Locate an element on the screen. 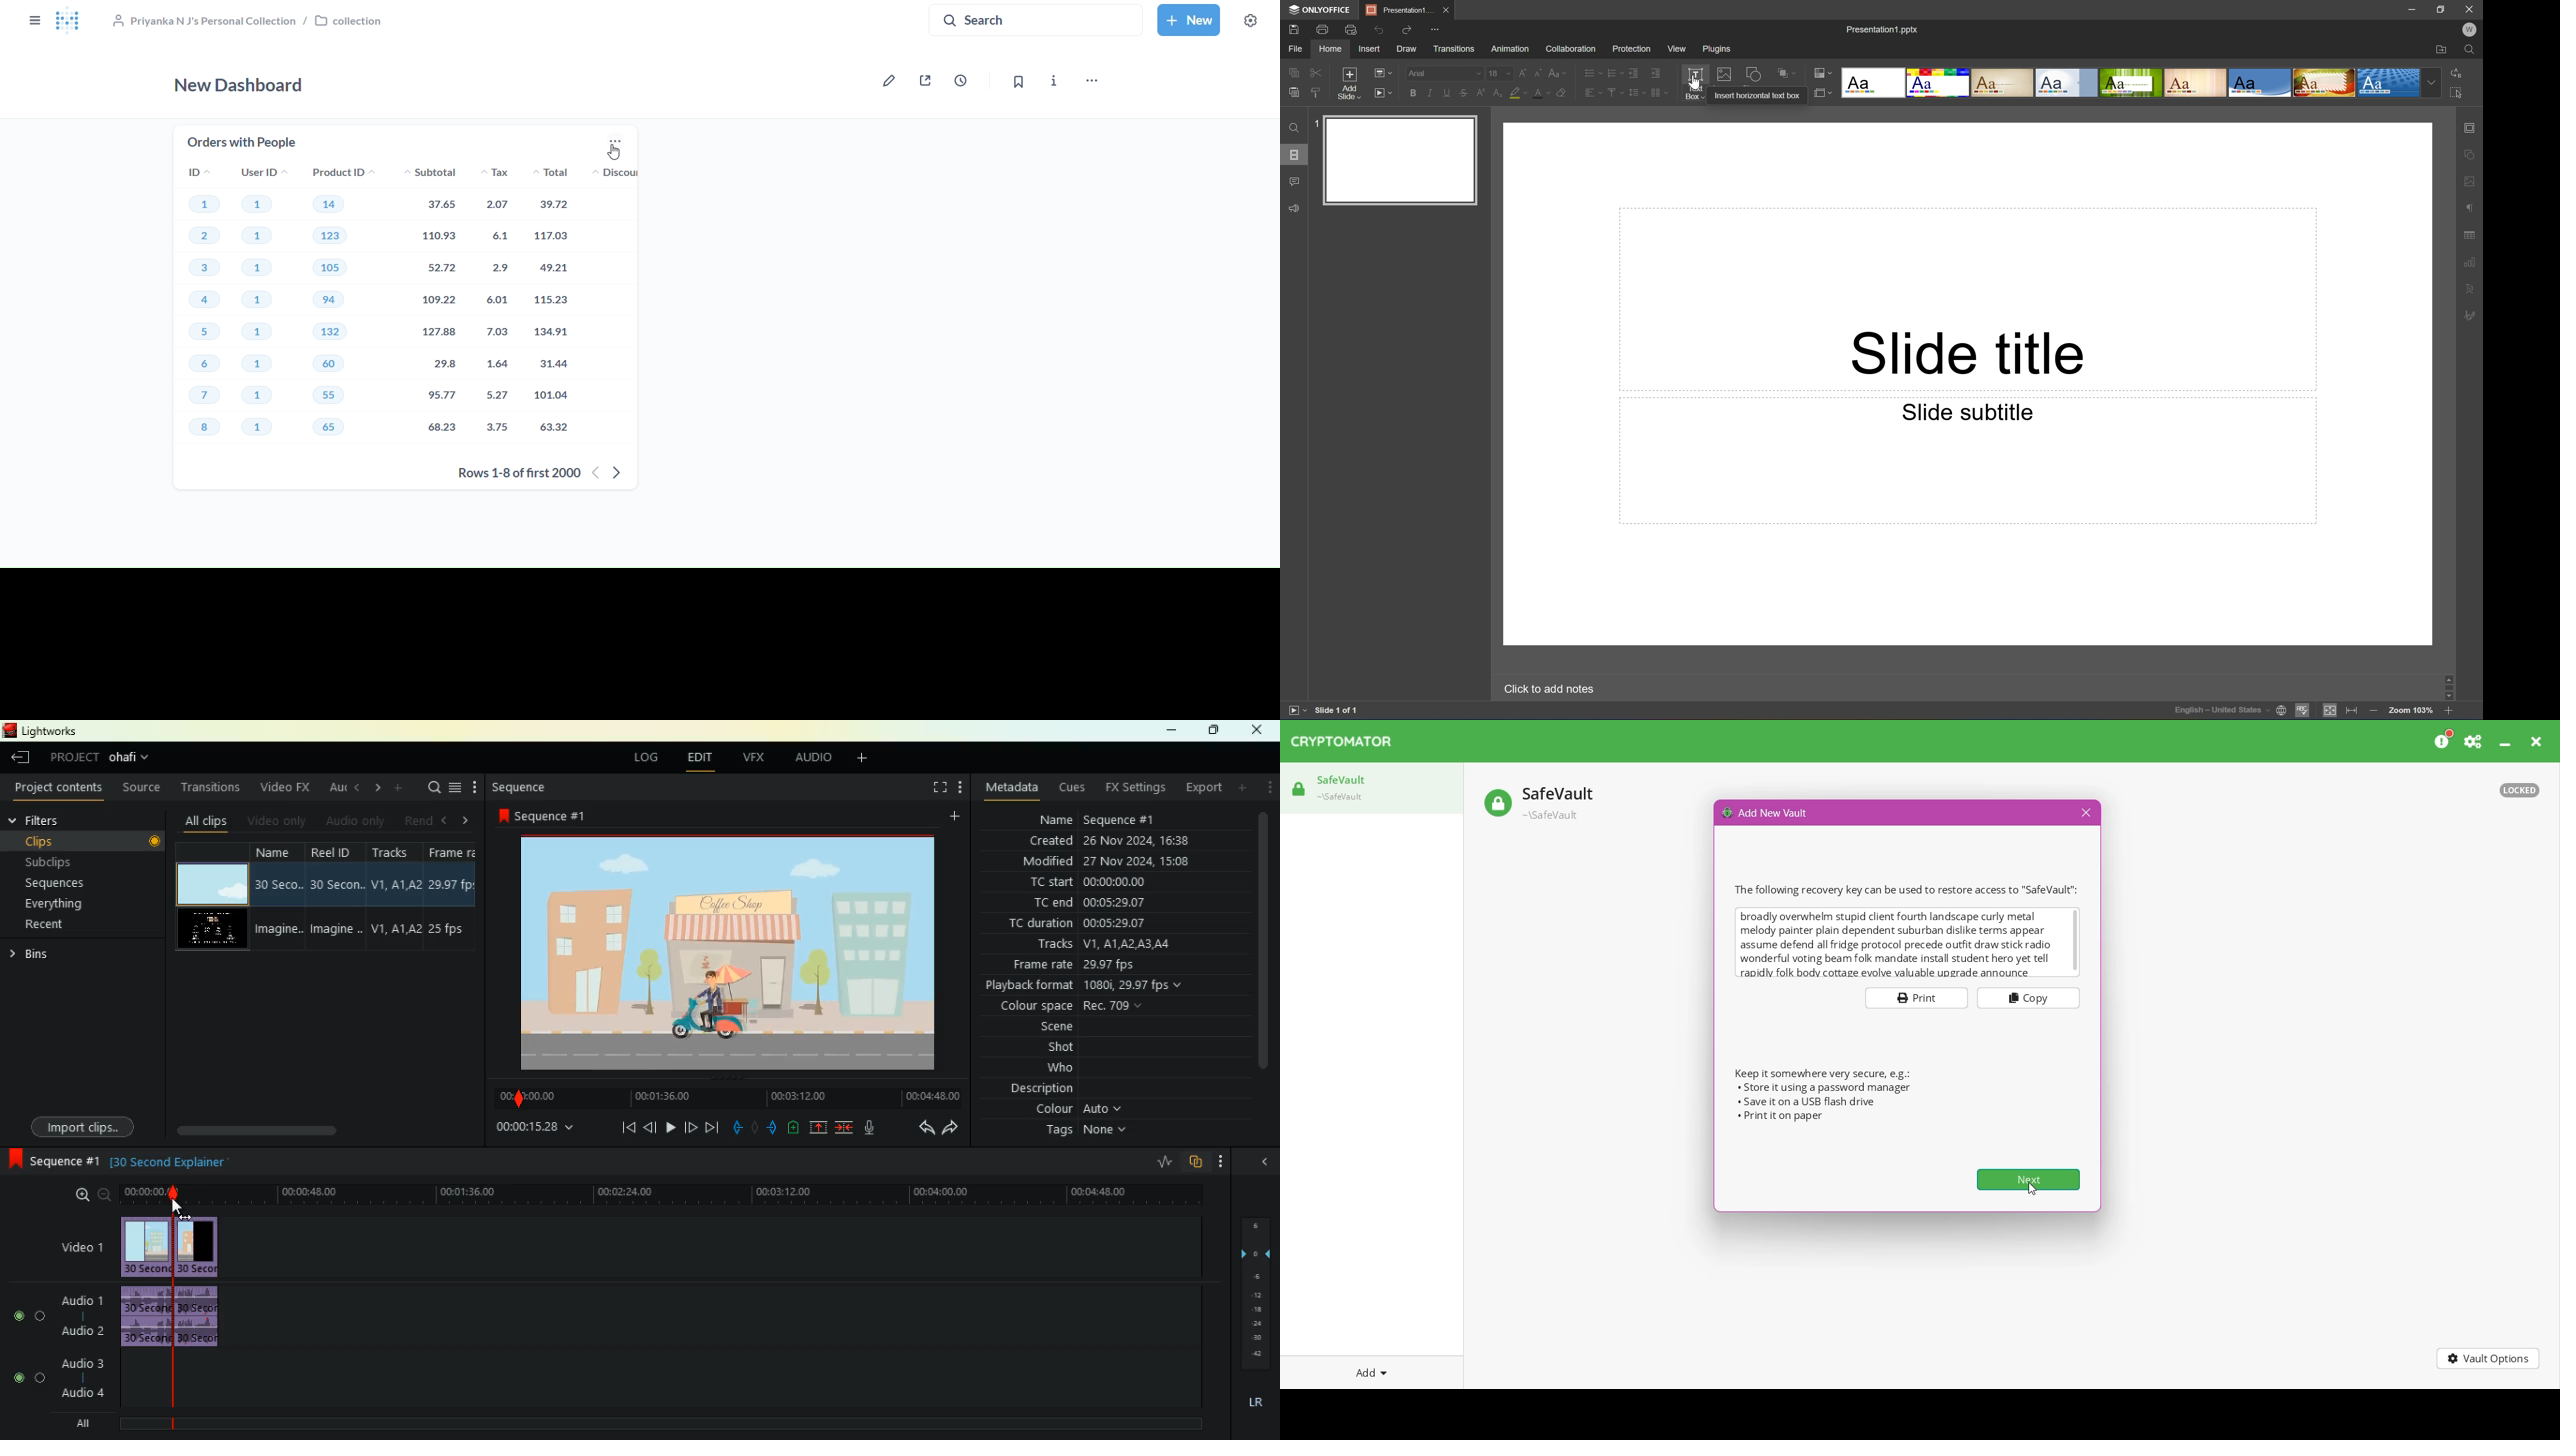  Fit to width is located at coordinates (2352, 712).